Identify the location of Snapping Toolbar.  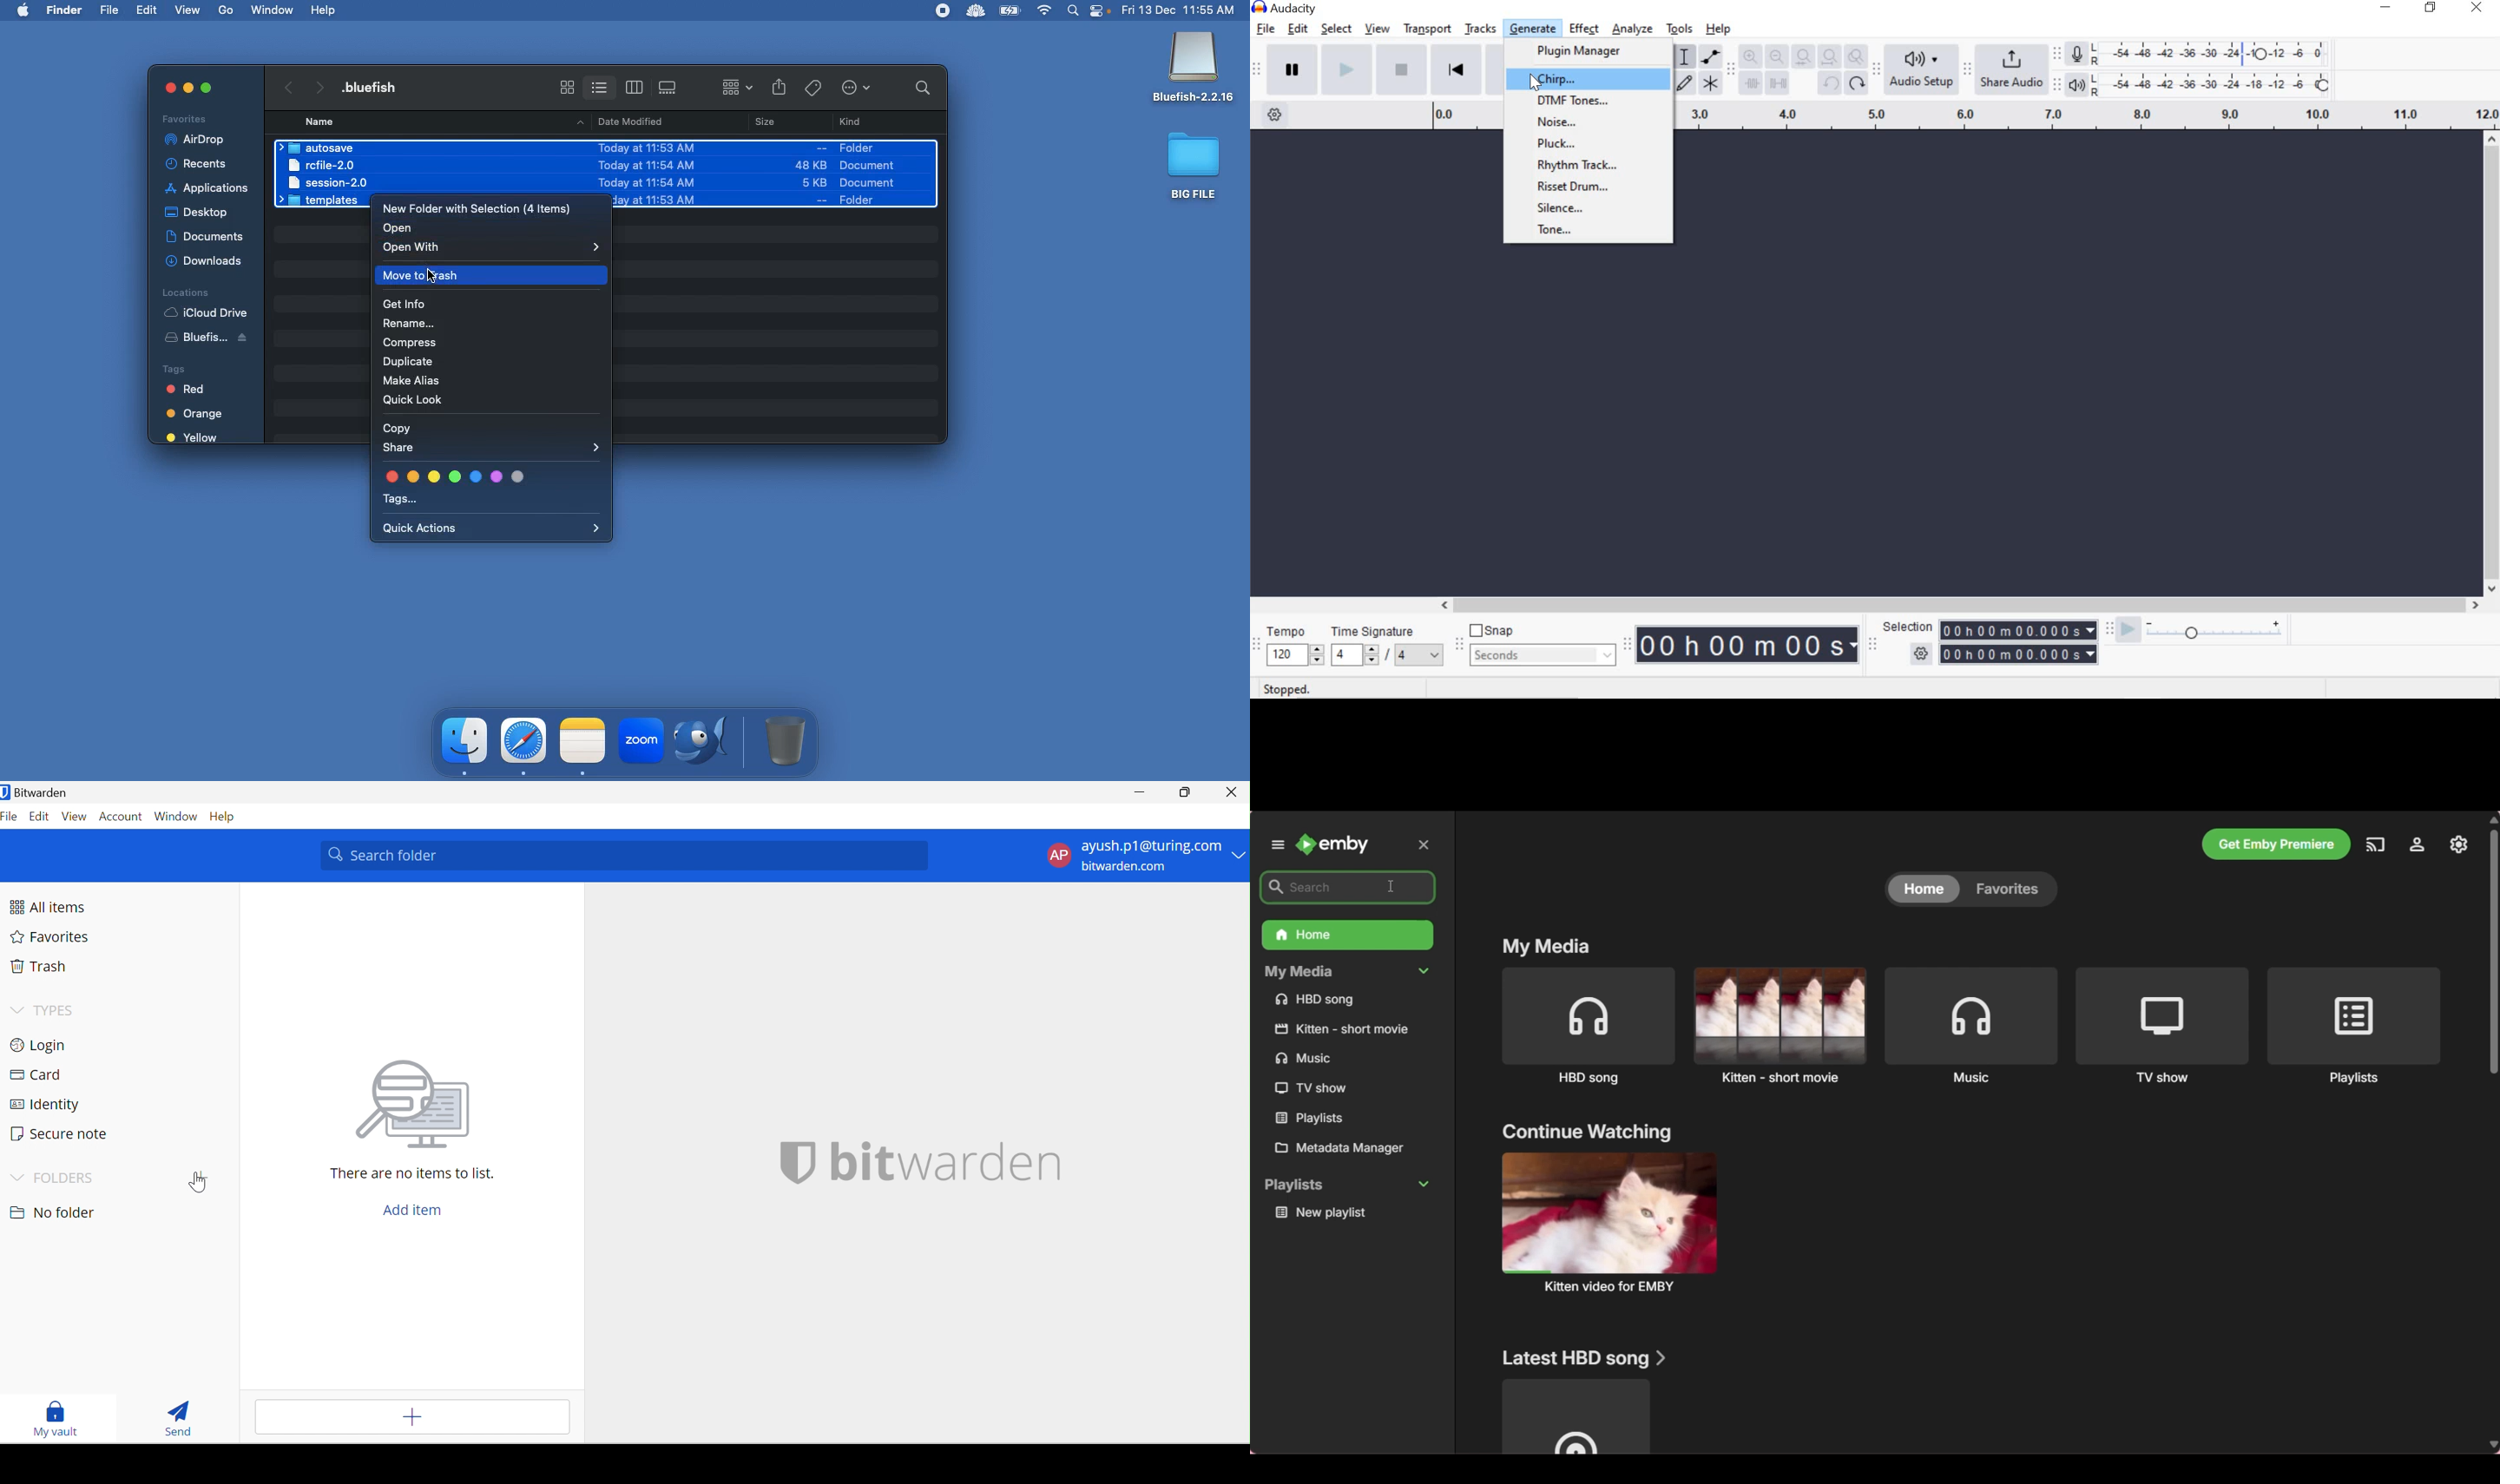
(1460, 646).